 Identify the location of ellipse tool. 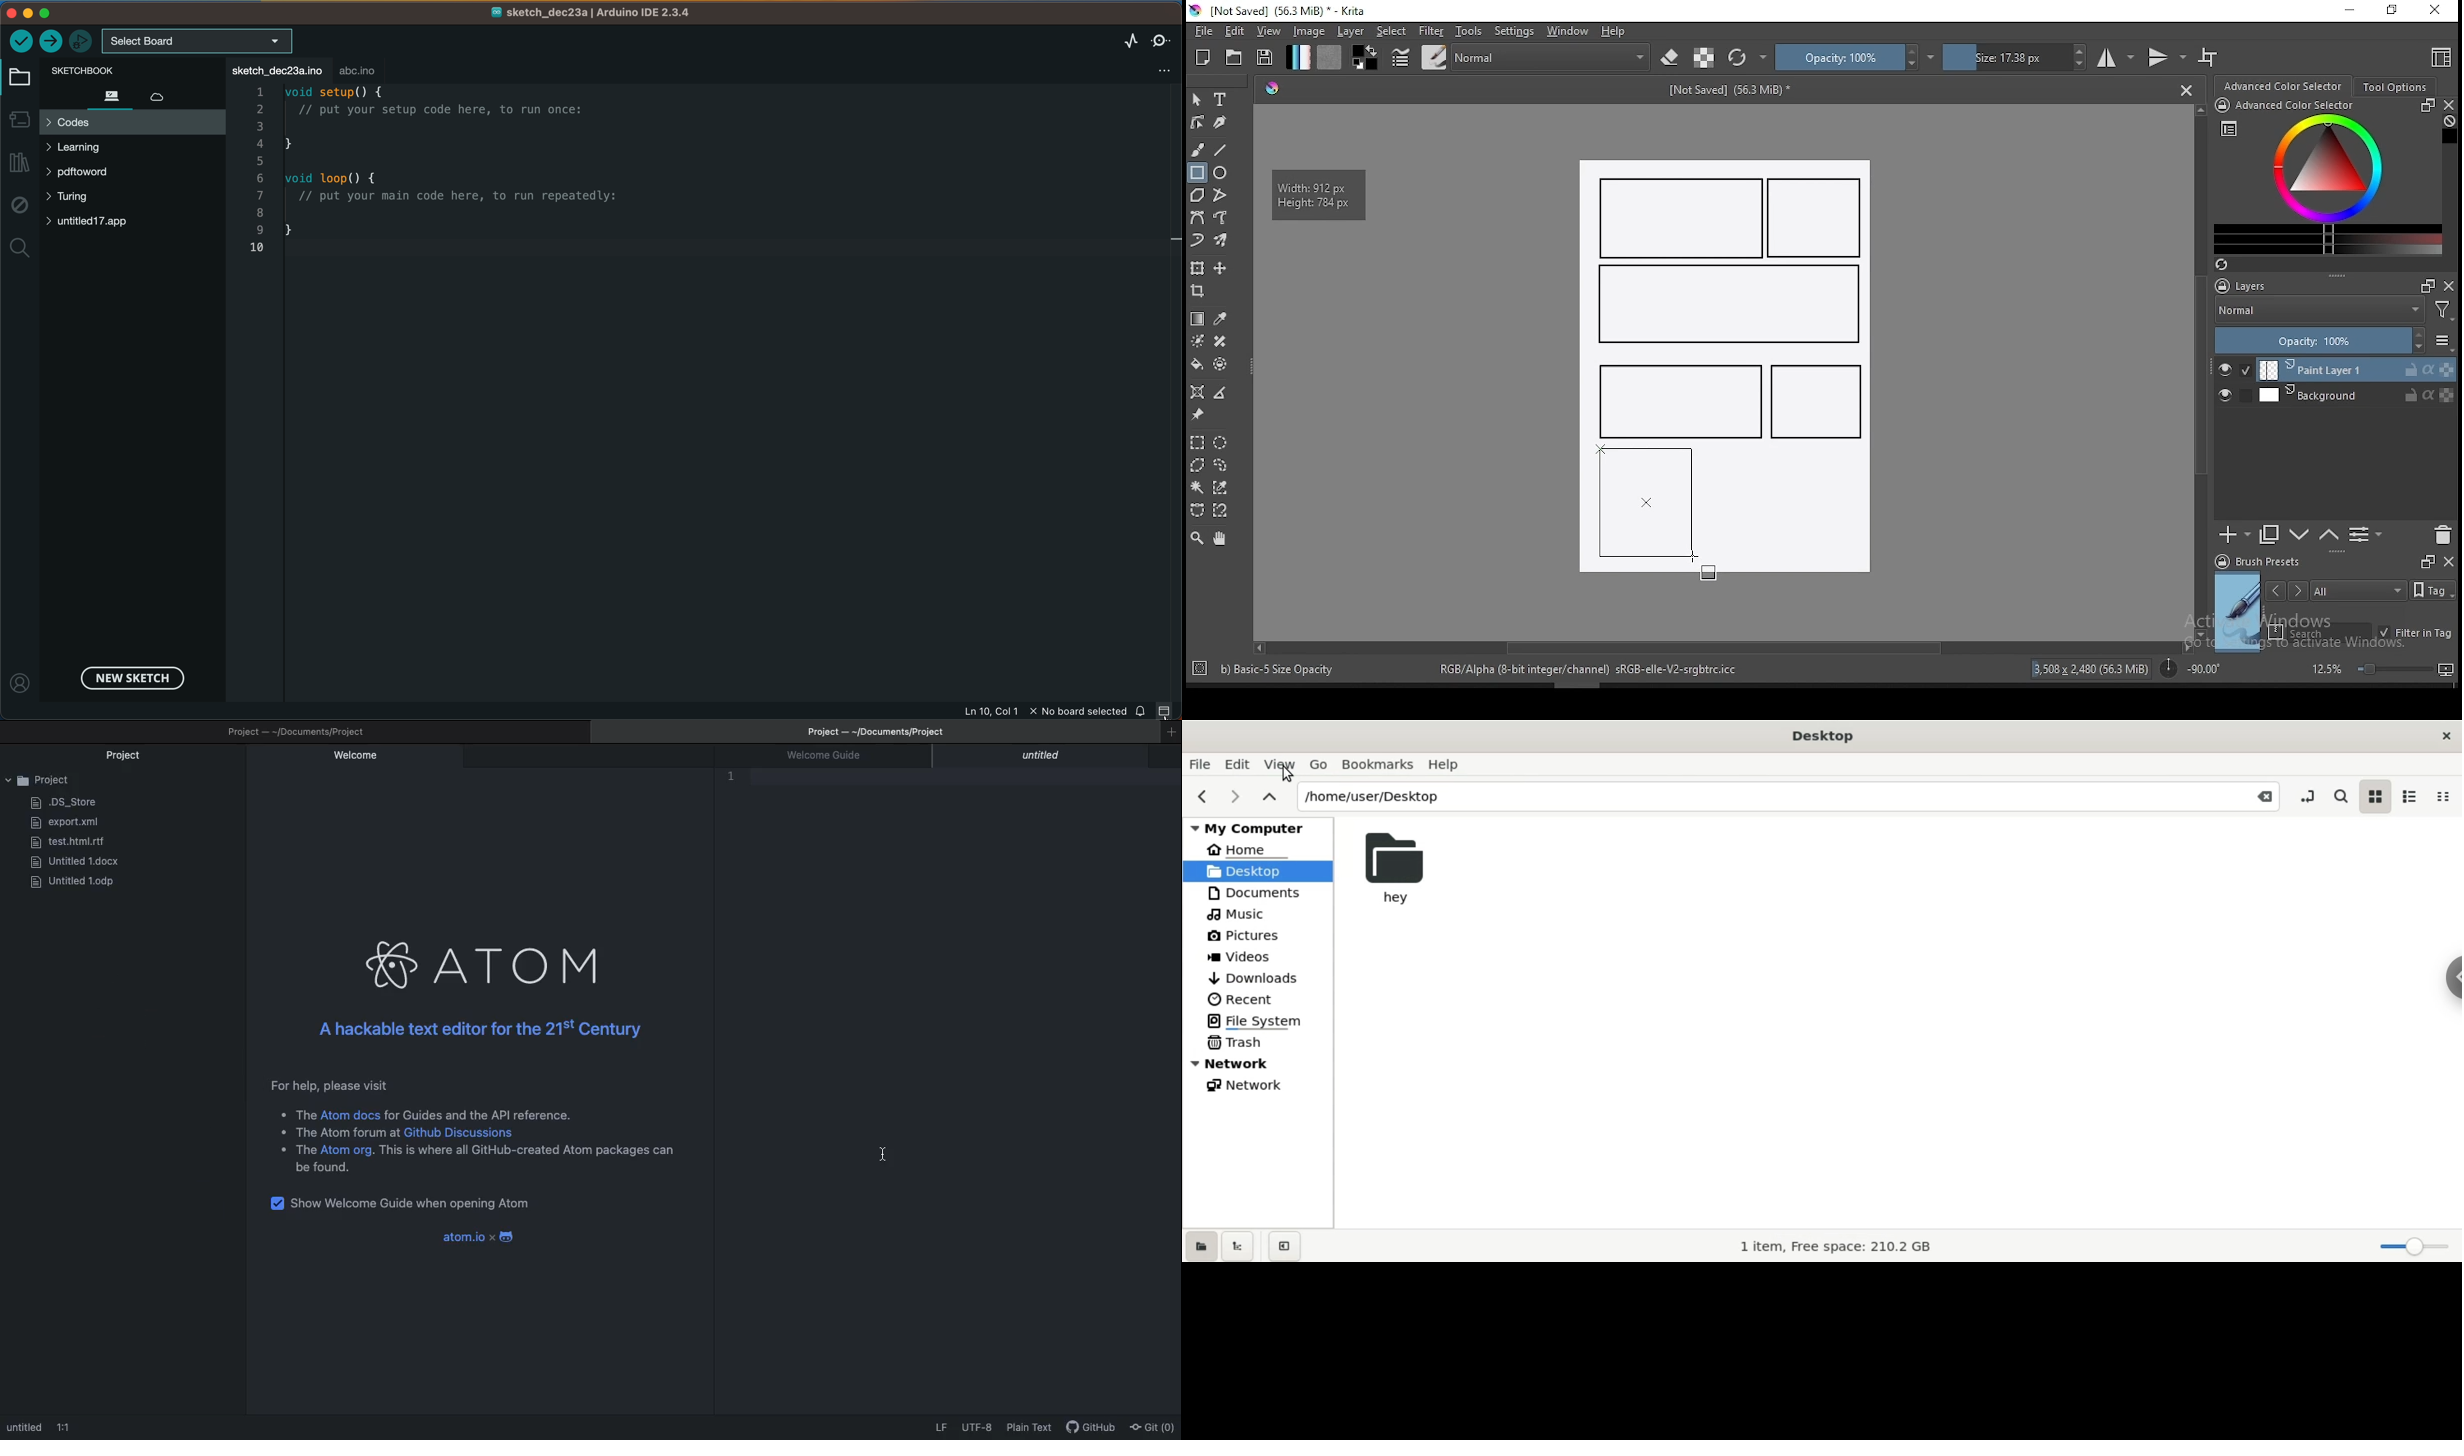
(1221, 171).